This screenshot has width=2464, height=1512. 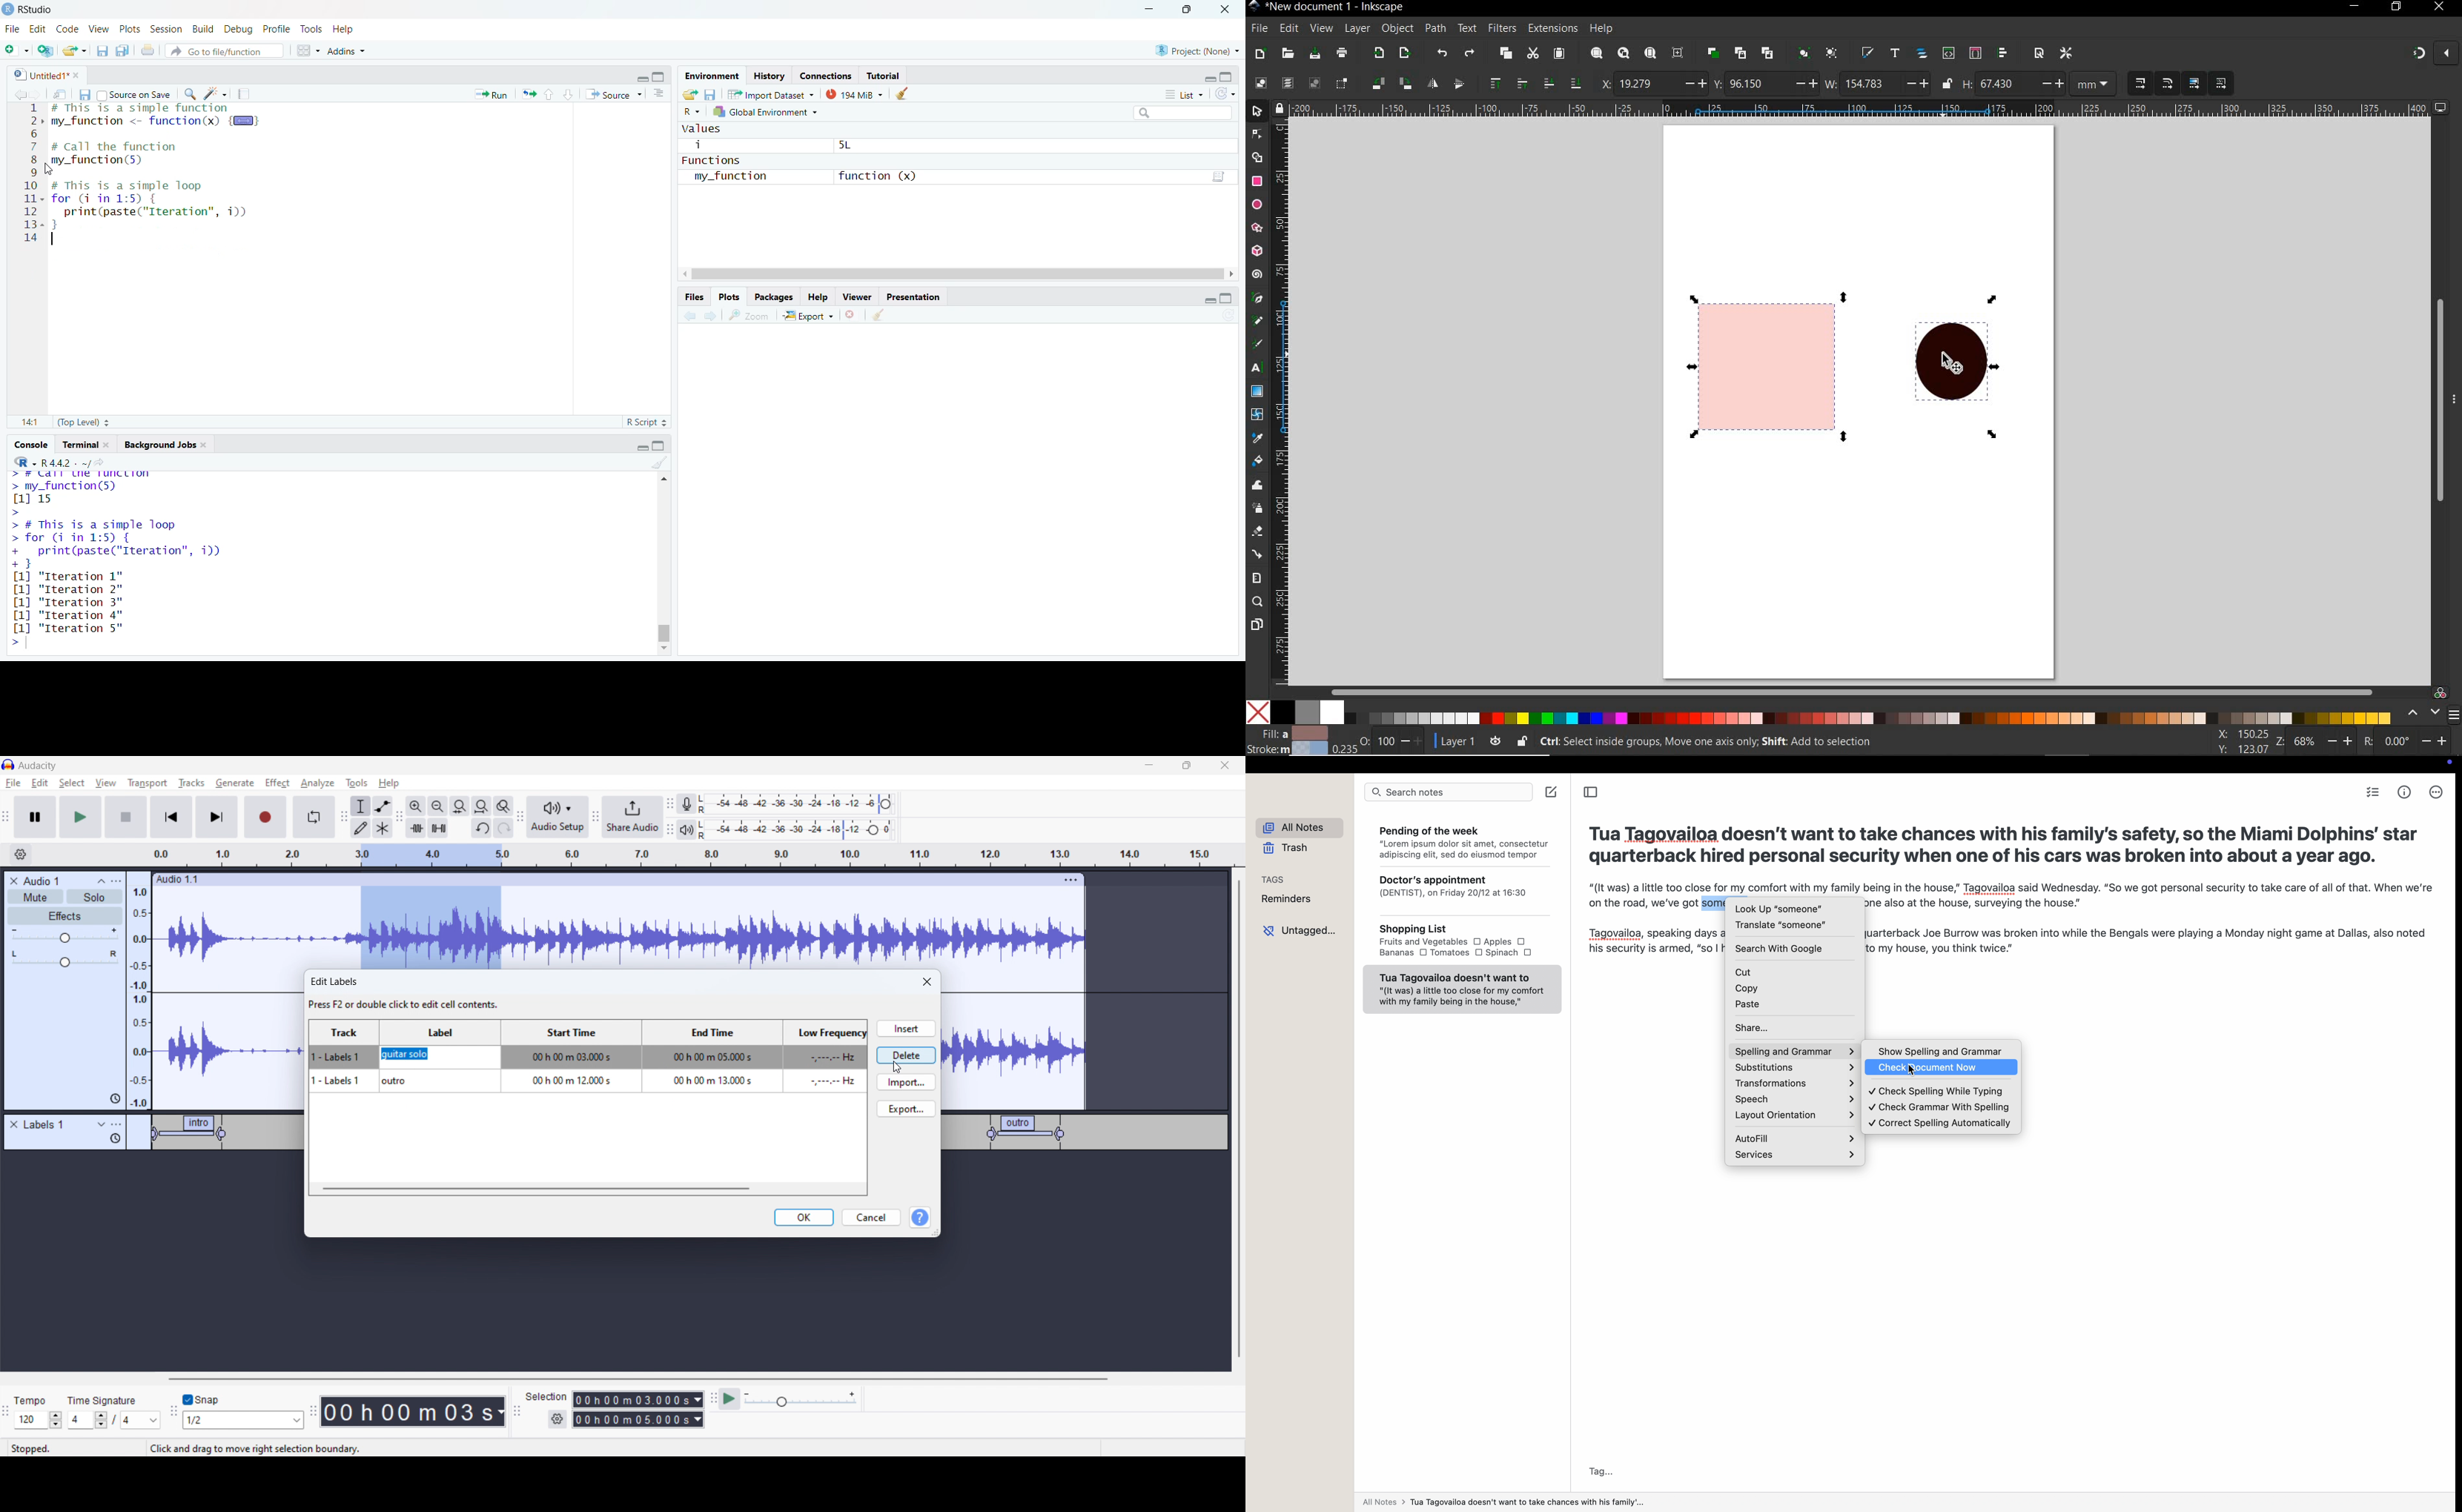 What do you see at coordinates (1741, 53) in the screenshot?
I see `create clone` at bounding box center [1741, 53].